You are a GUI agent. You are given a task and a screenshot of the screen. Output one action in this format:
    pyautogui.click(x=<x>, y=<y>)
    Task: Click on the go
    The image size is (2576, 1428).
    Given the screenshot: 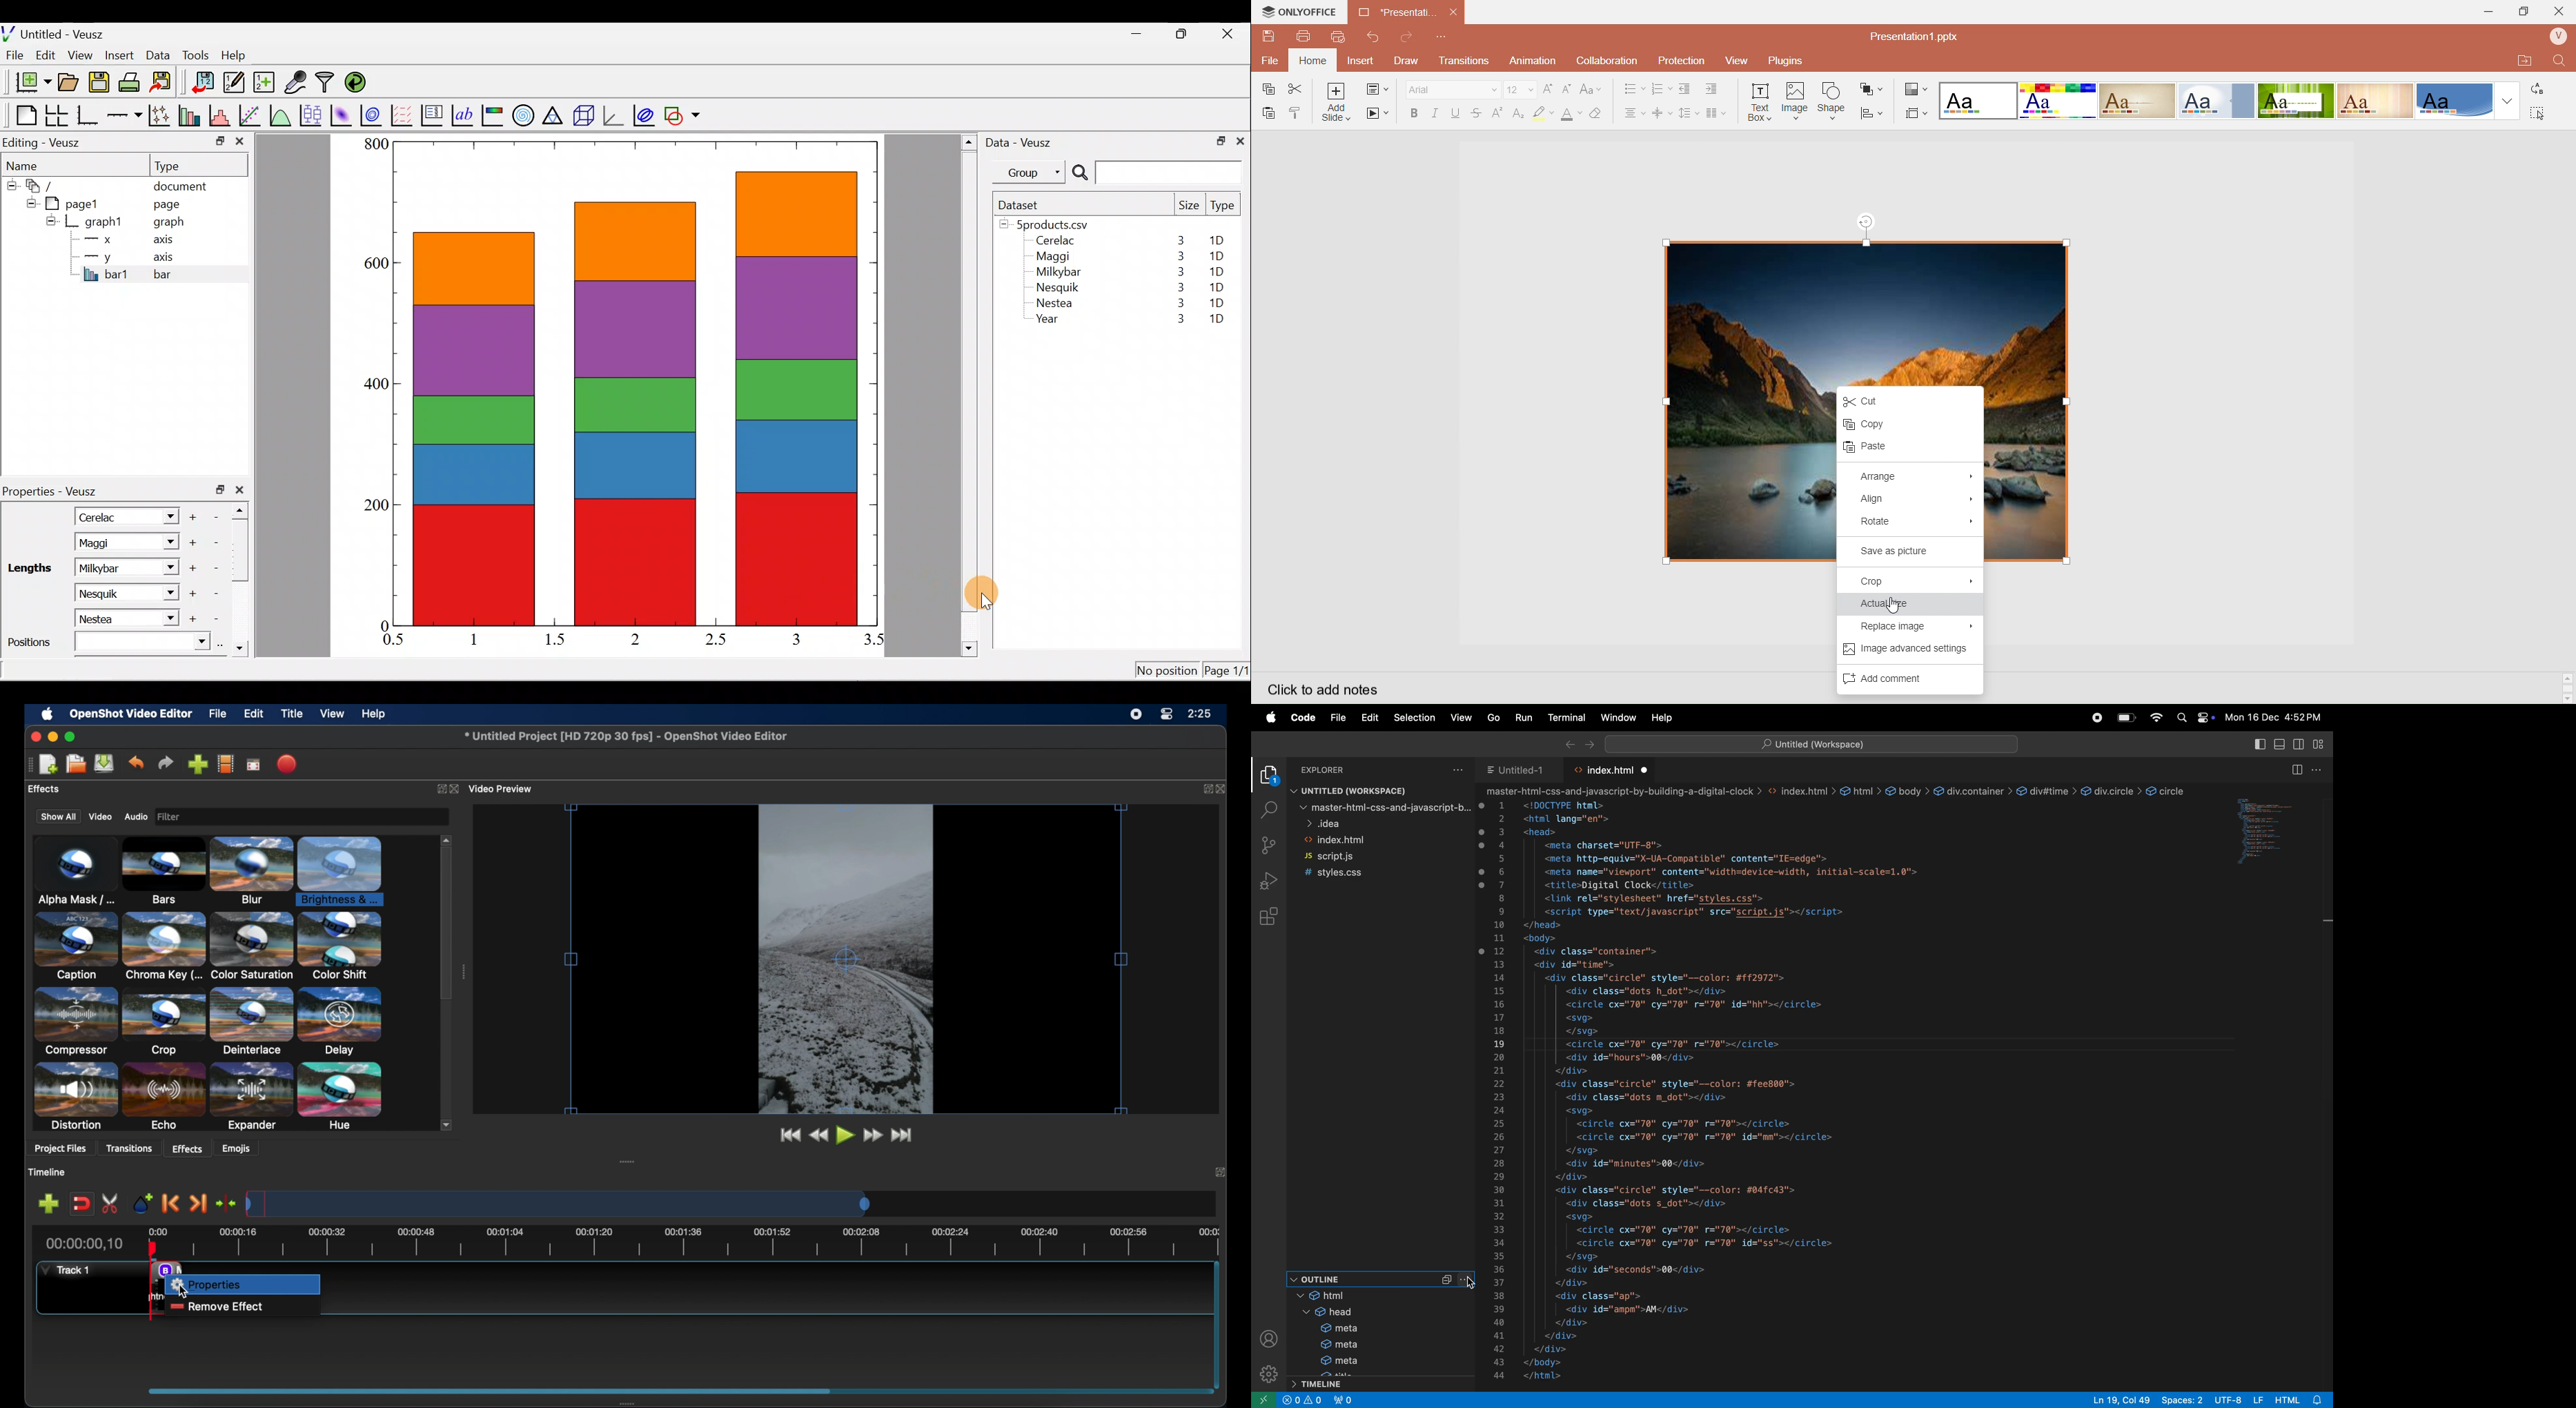 What is the action you would take?
    pyautogui.click(x=1493, y=719)
    